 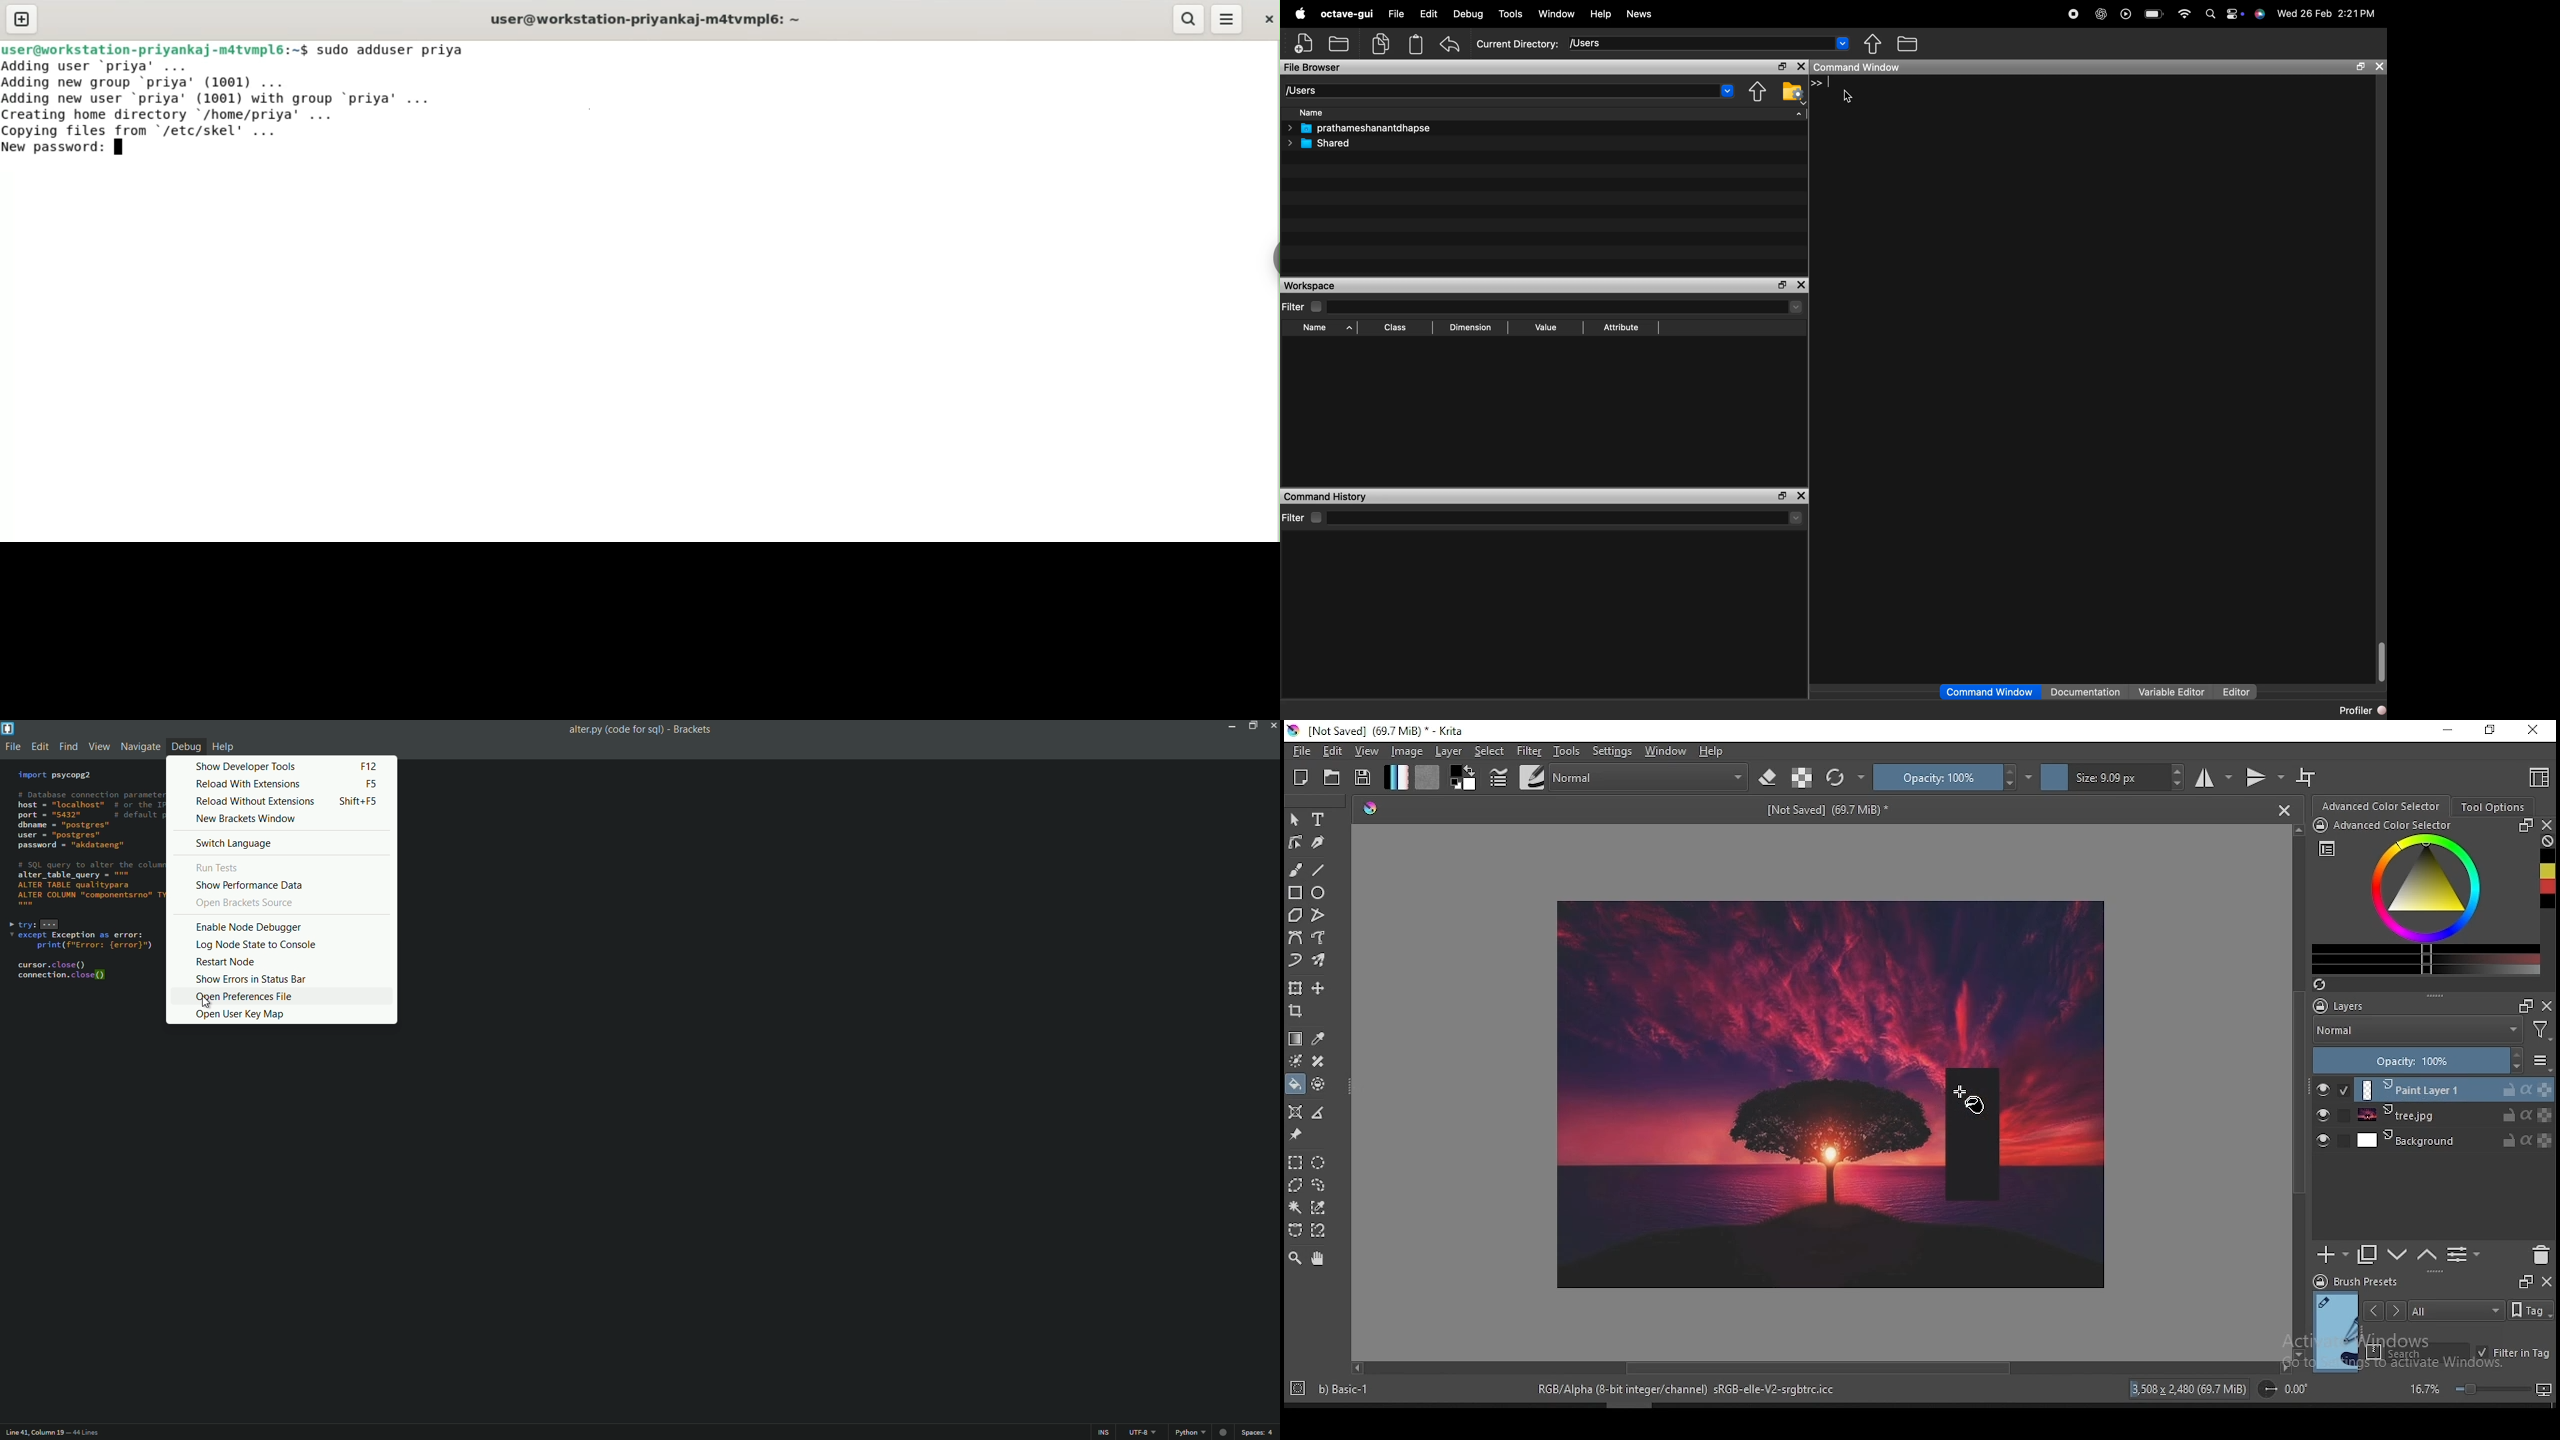 What do you see at coordinates (1567, 752) in the screenshot?
I see `tools` at bounding box center [1567, 752].